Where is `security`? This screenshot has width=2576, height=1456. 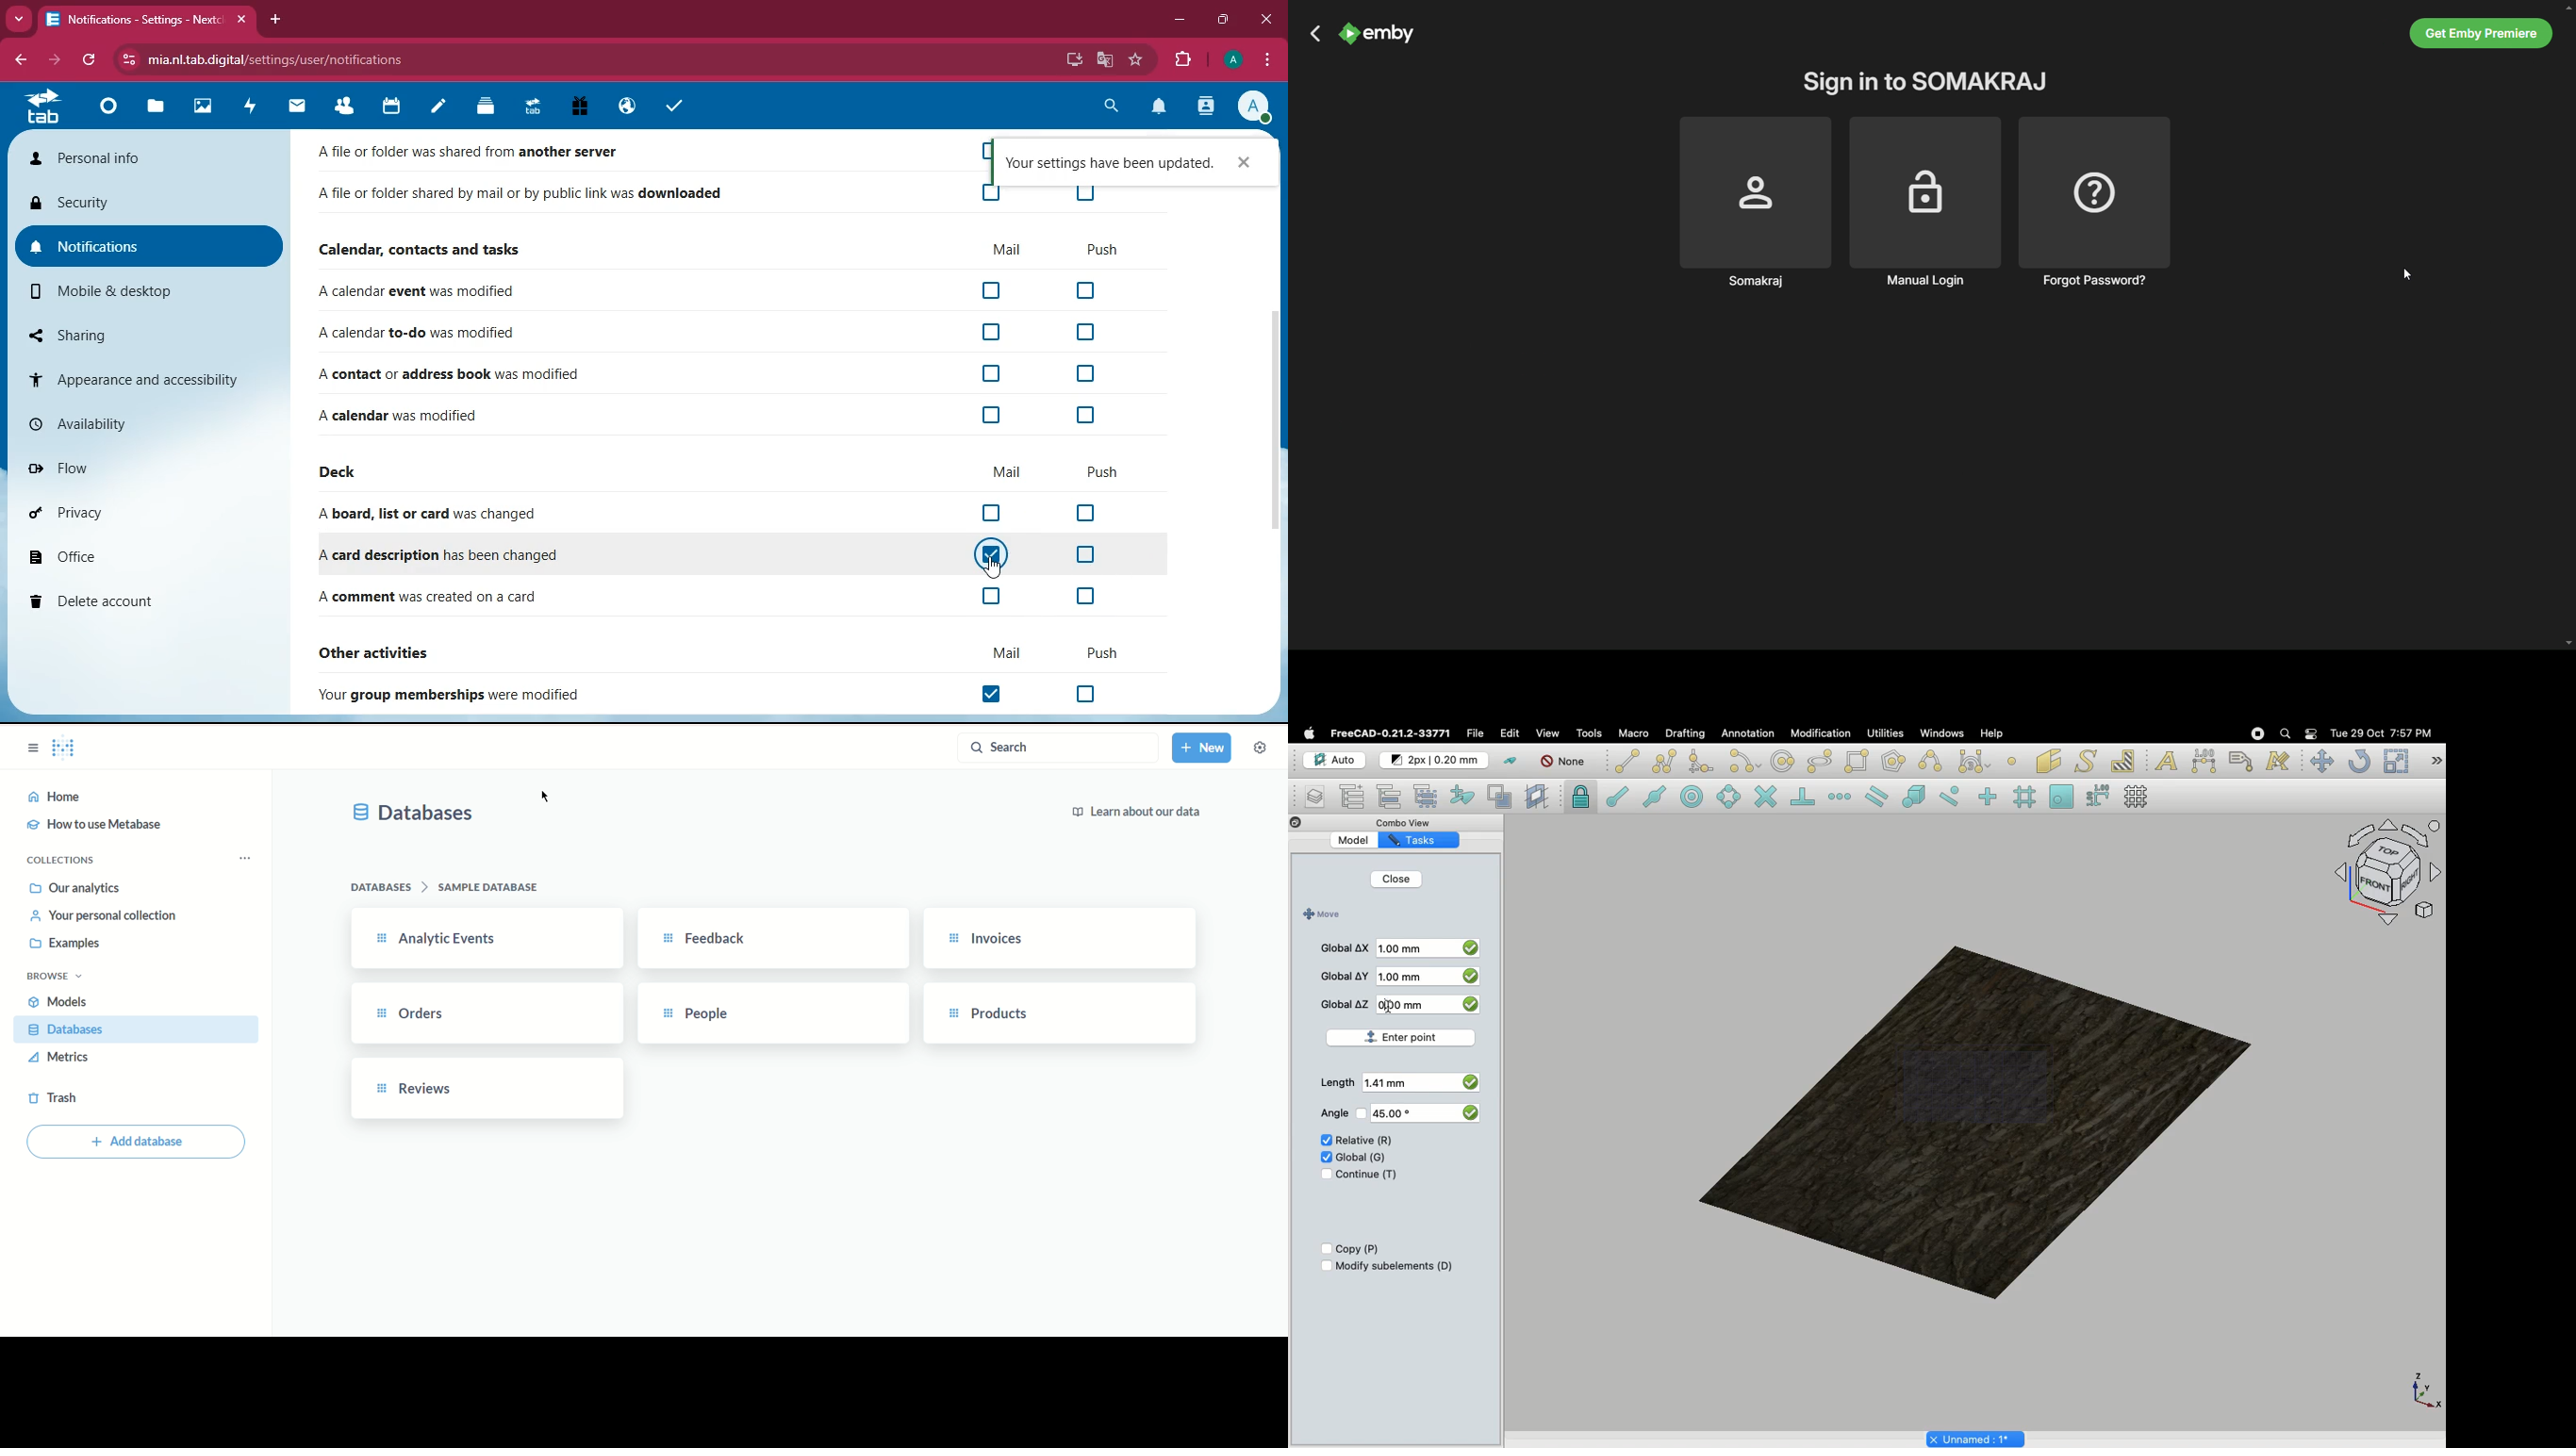
security is located at coordinates (151, 206).